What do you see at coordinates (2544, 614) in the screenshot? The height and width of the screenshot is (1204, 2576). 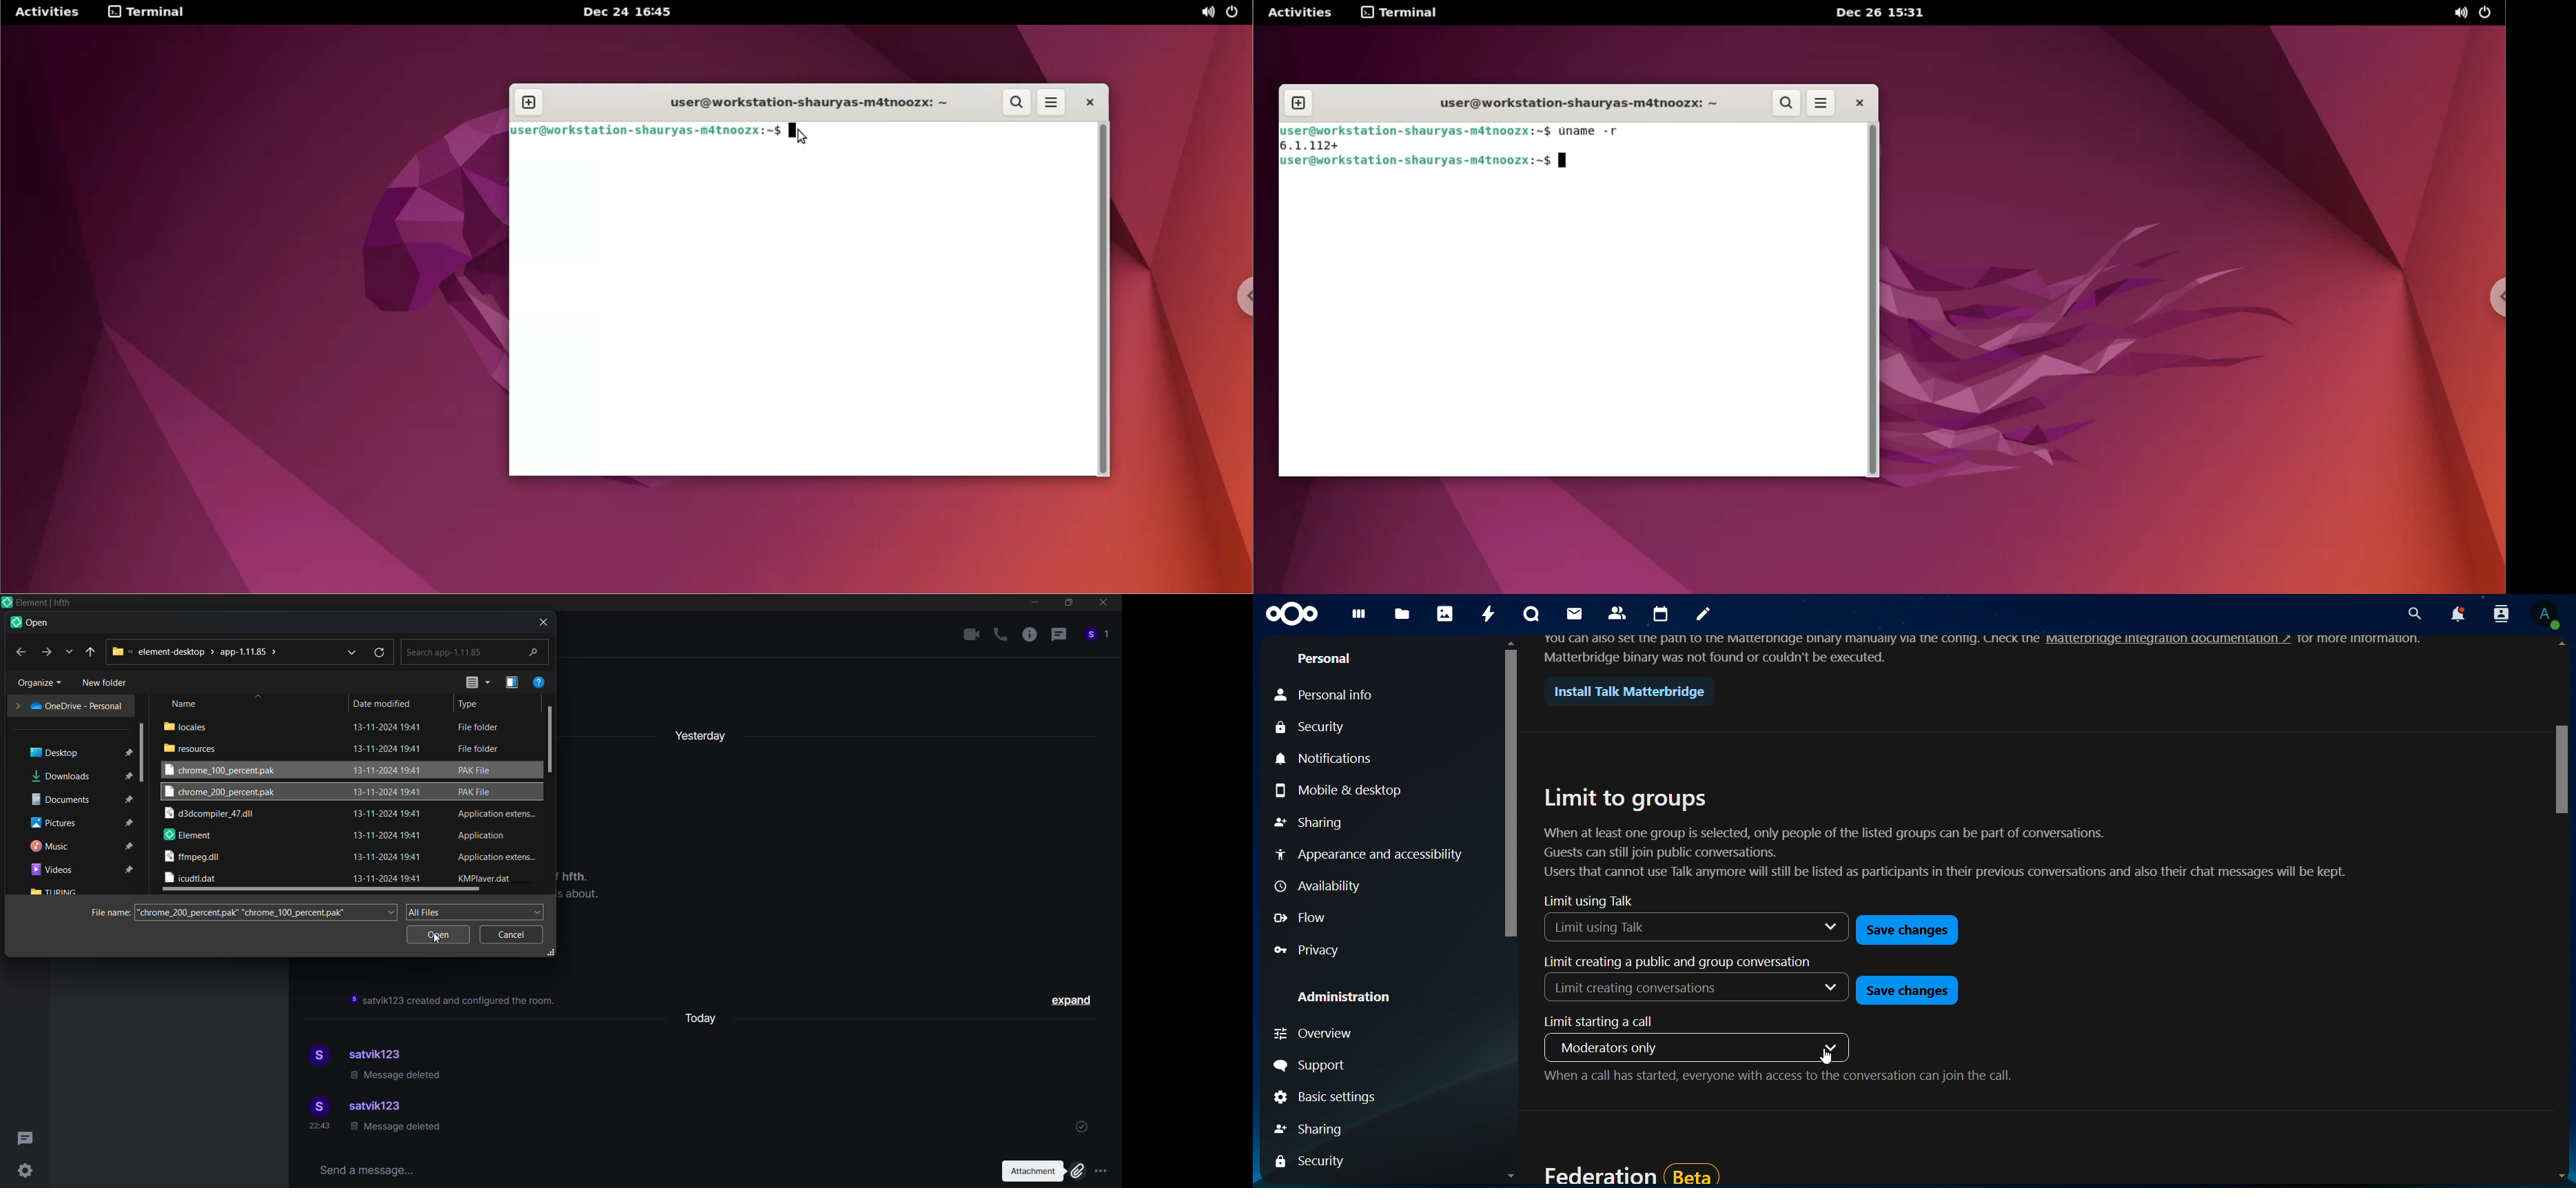 I see `view profile` at bounding box center [2544, 614].